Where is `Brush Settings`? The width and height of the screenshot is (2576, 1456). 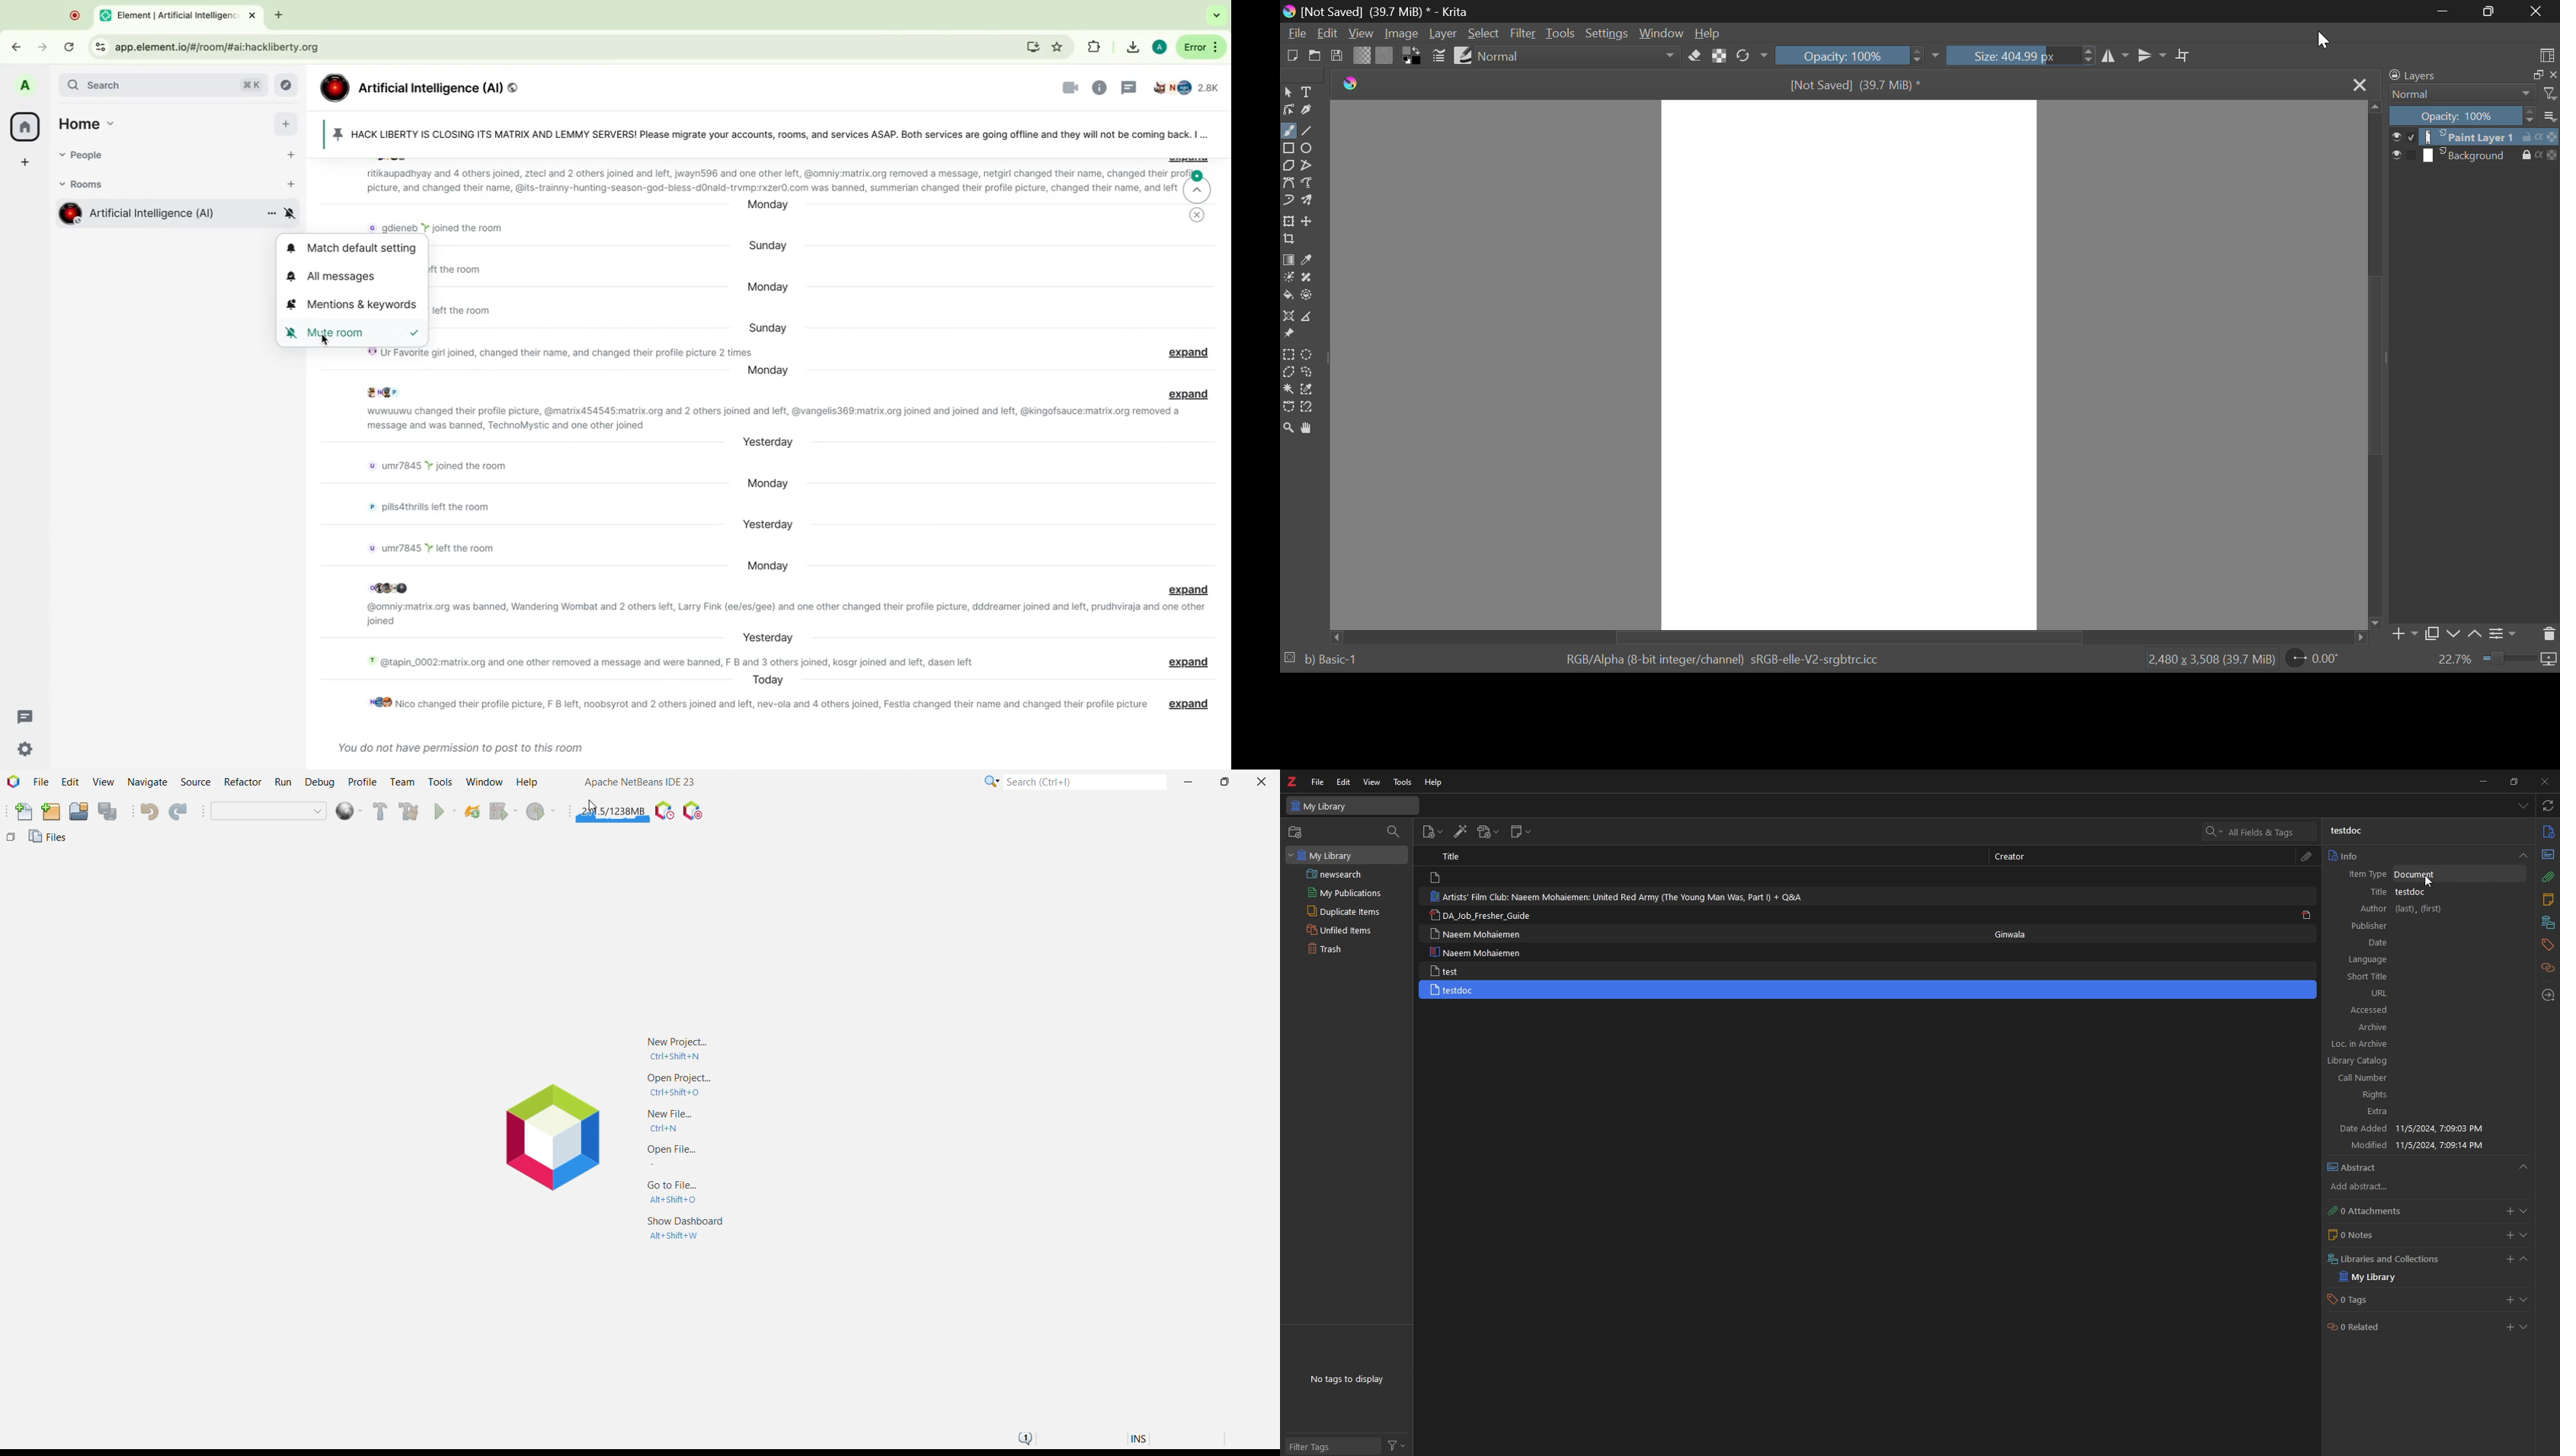
Brush Settings is located at coordinates (1439, 56).